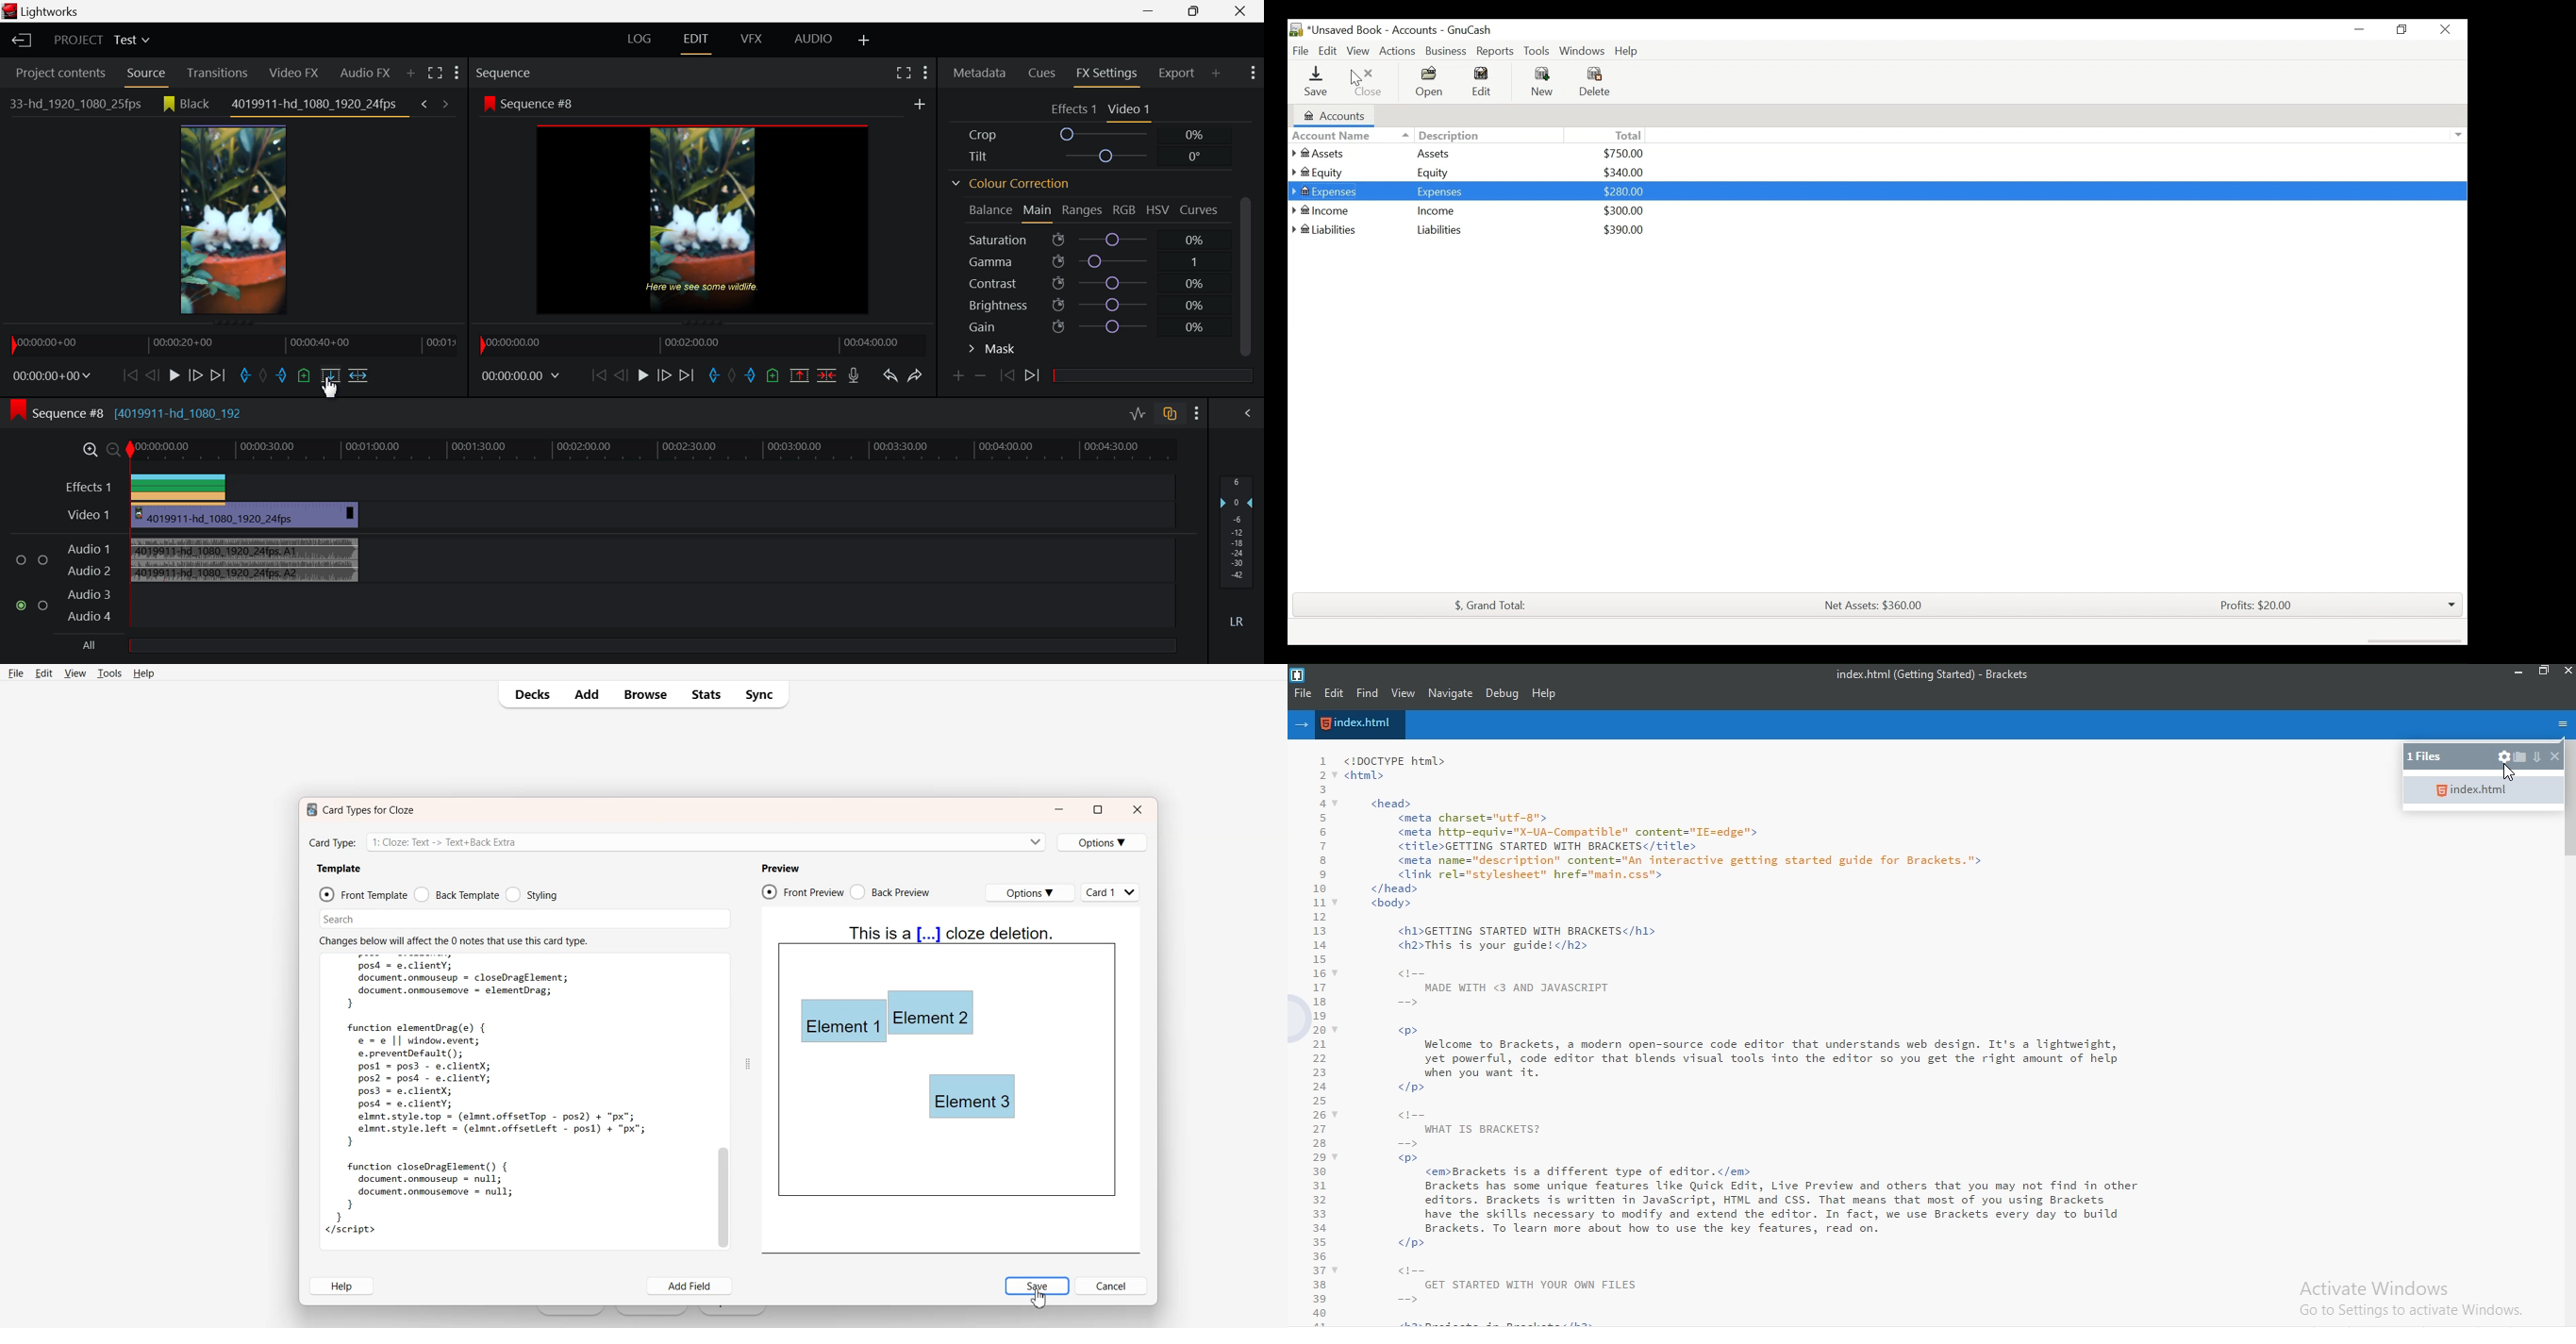 The width and height of the screenshot is (2576, 1344). I want to click on navigate, so click(1452, 693).